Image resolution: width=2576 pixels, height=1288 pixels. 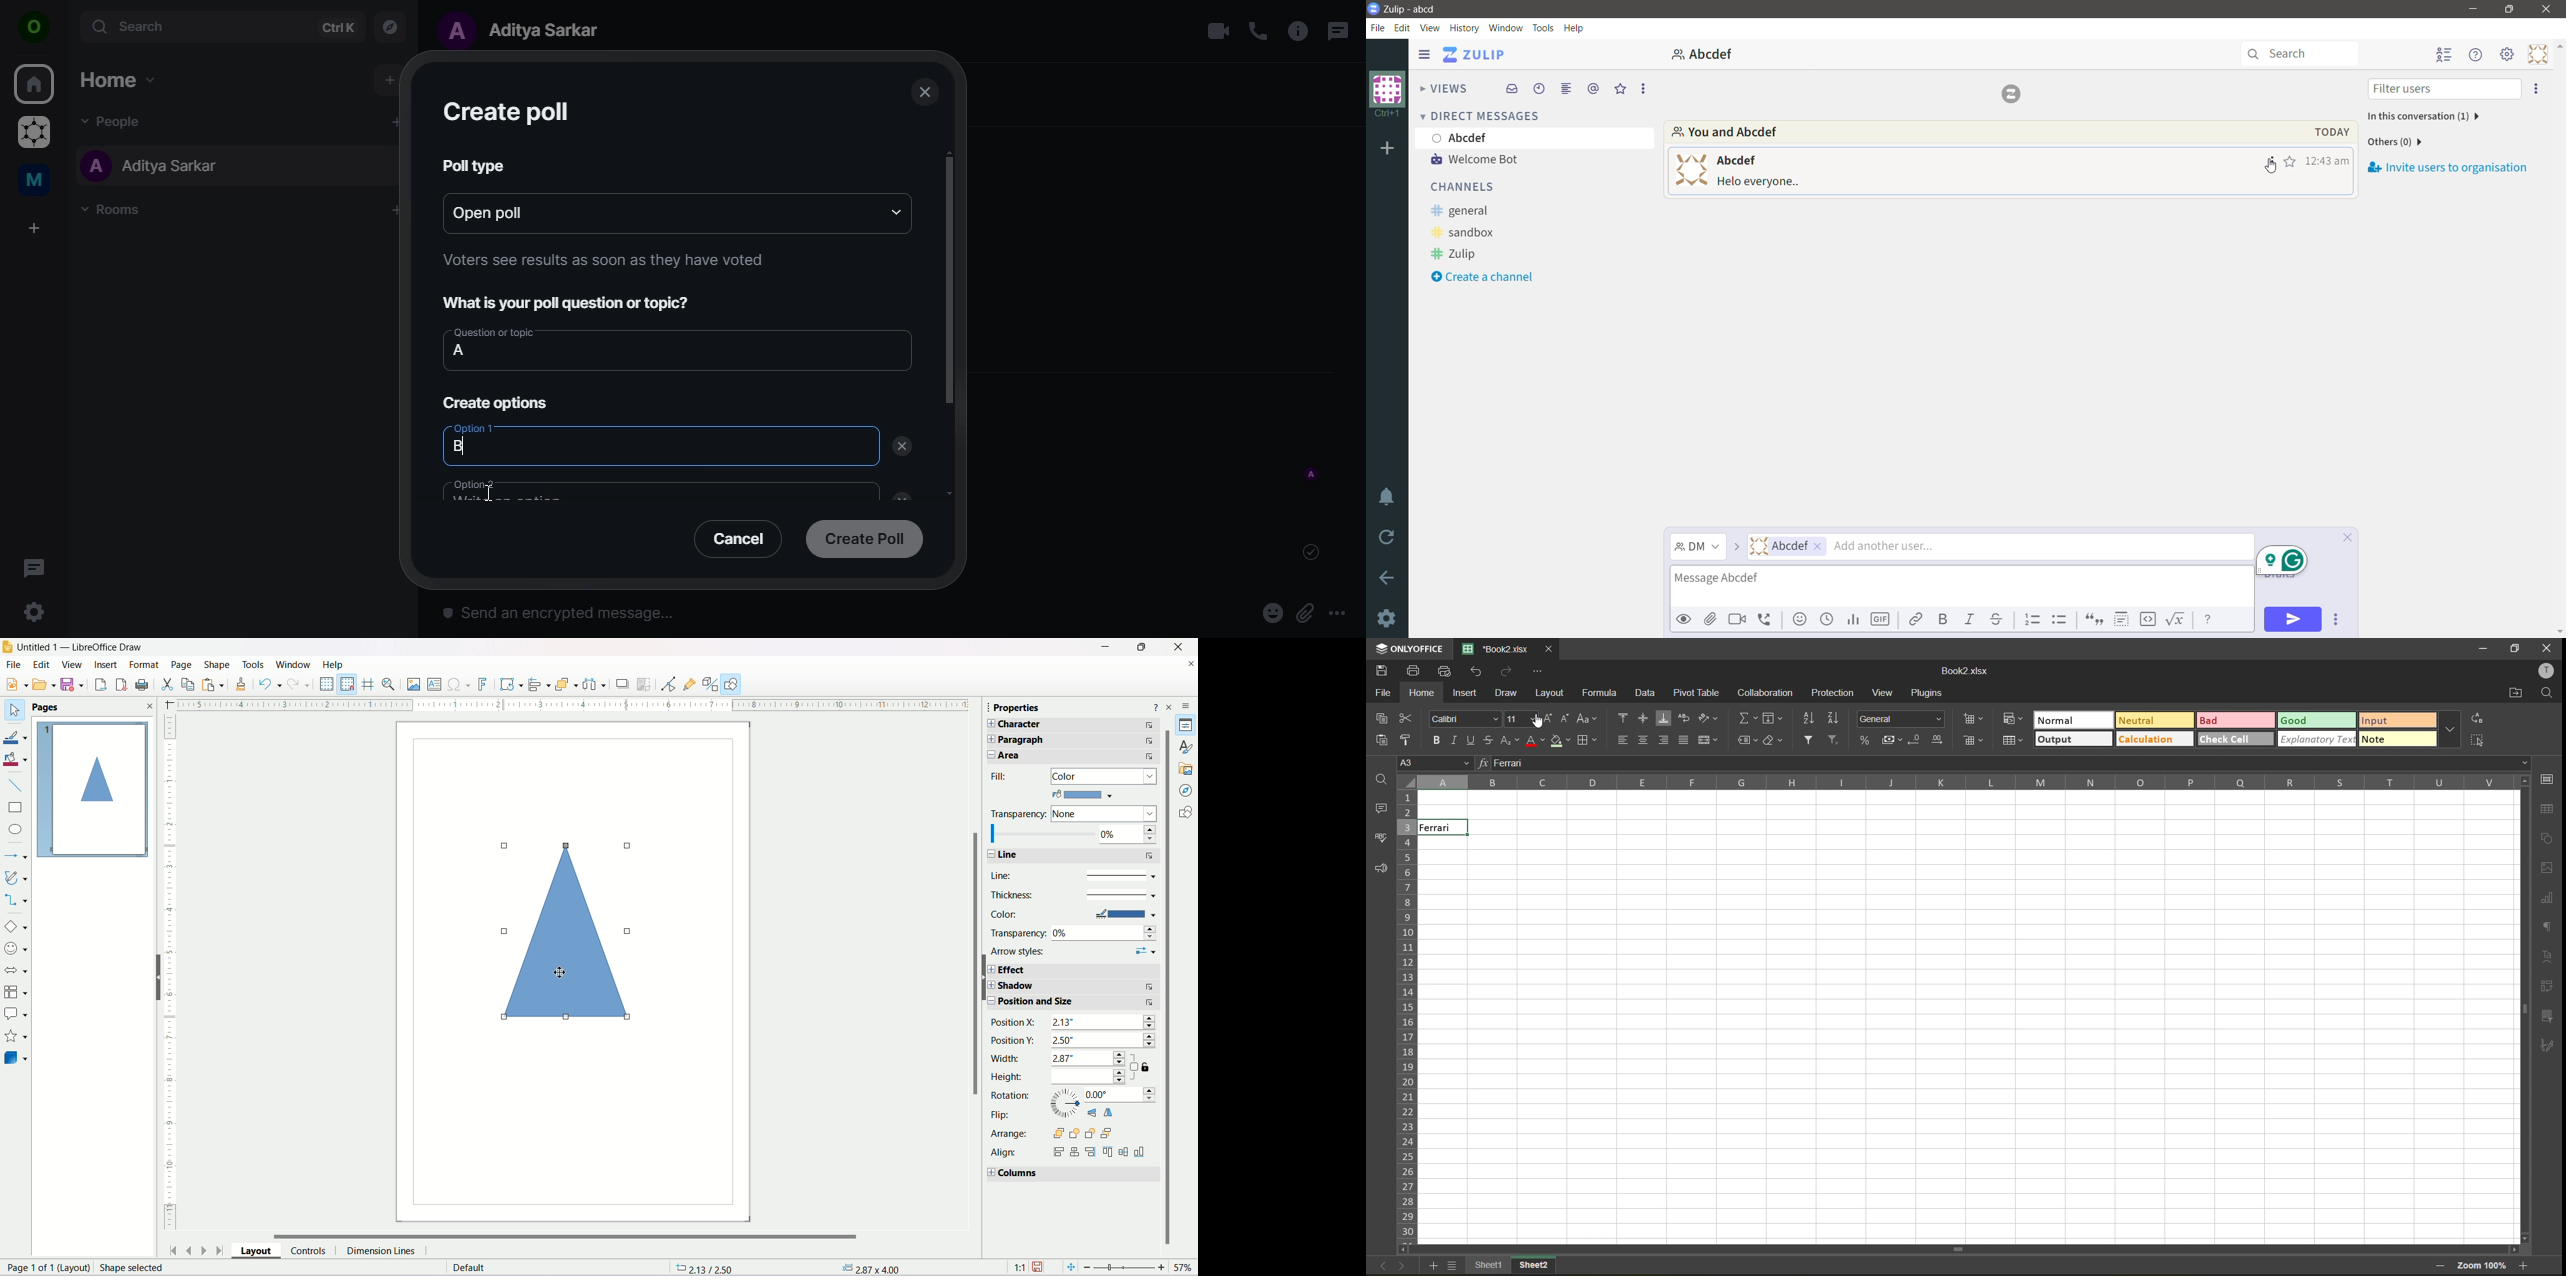 I want to click on Add Poll, so click(x=1855, y=620).